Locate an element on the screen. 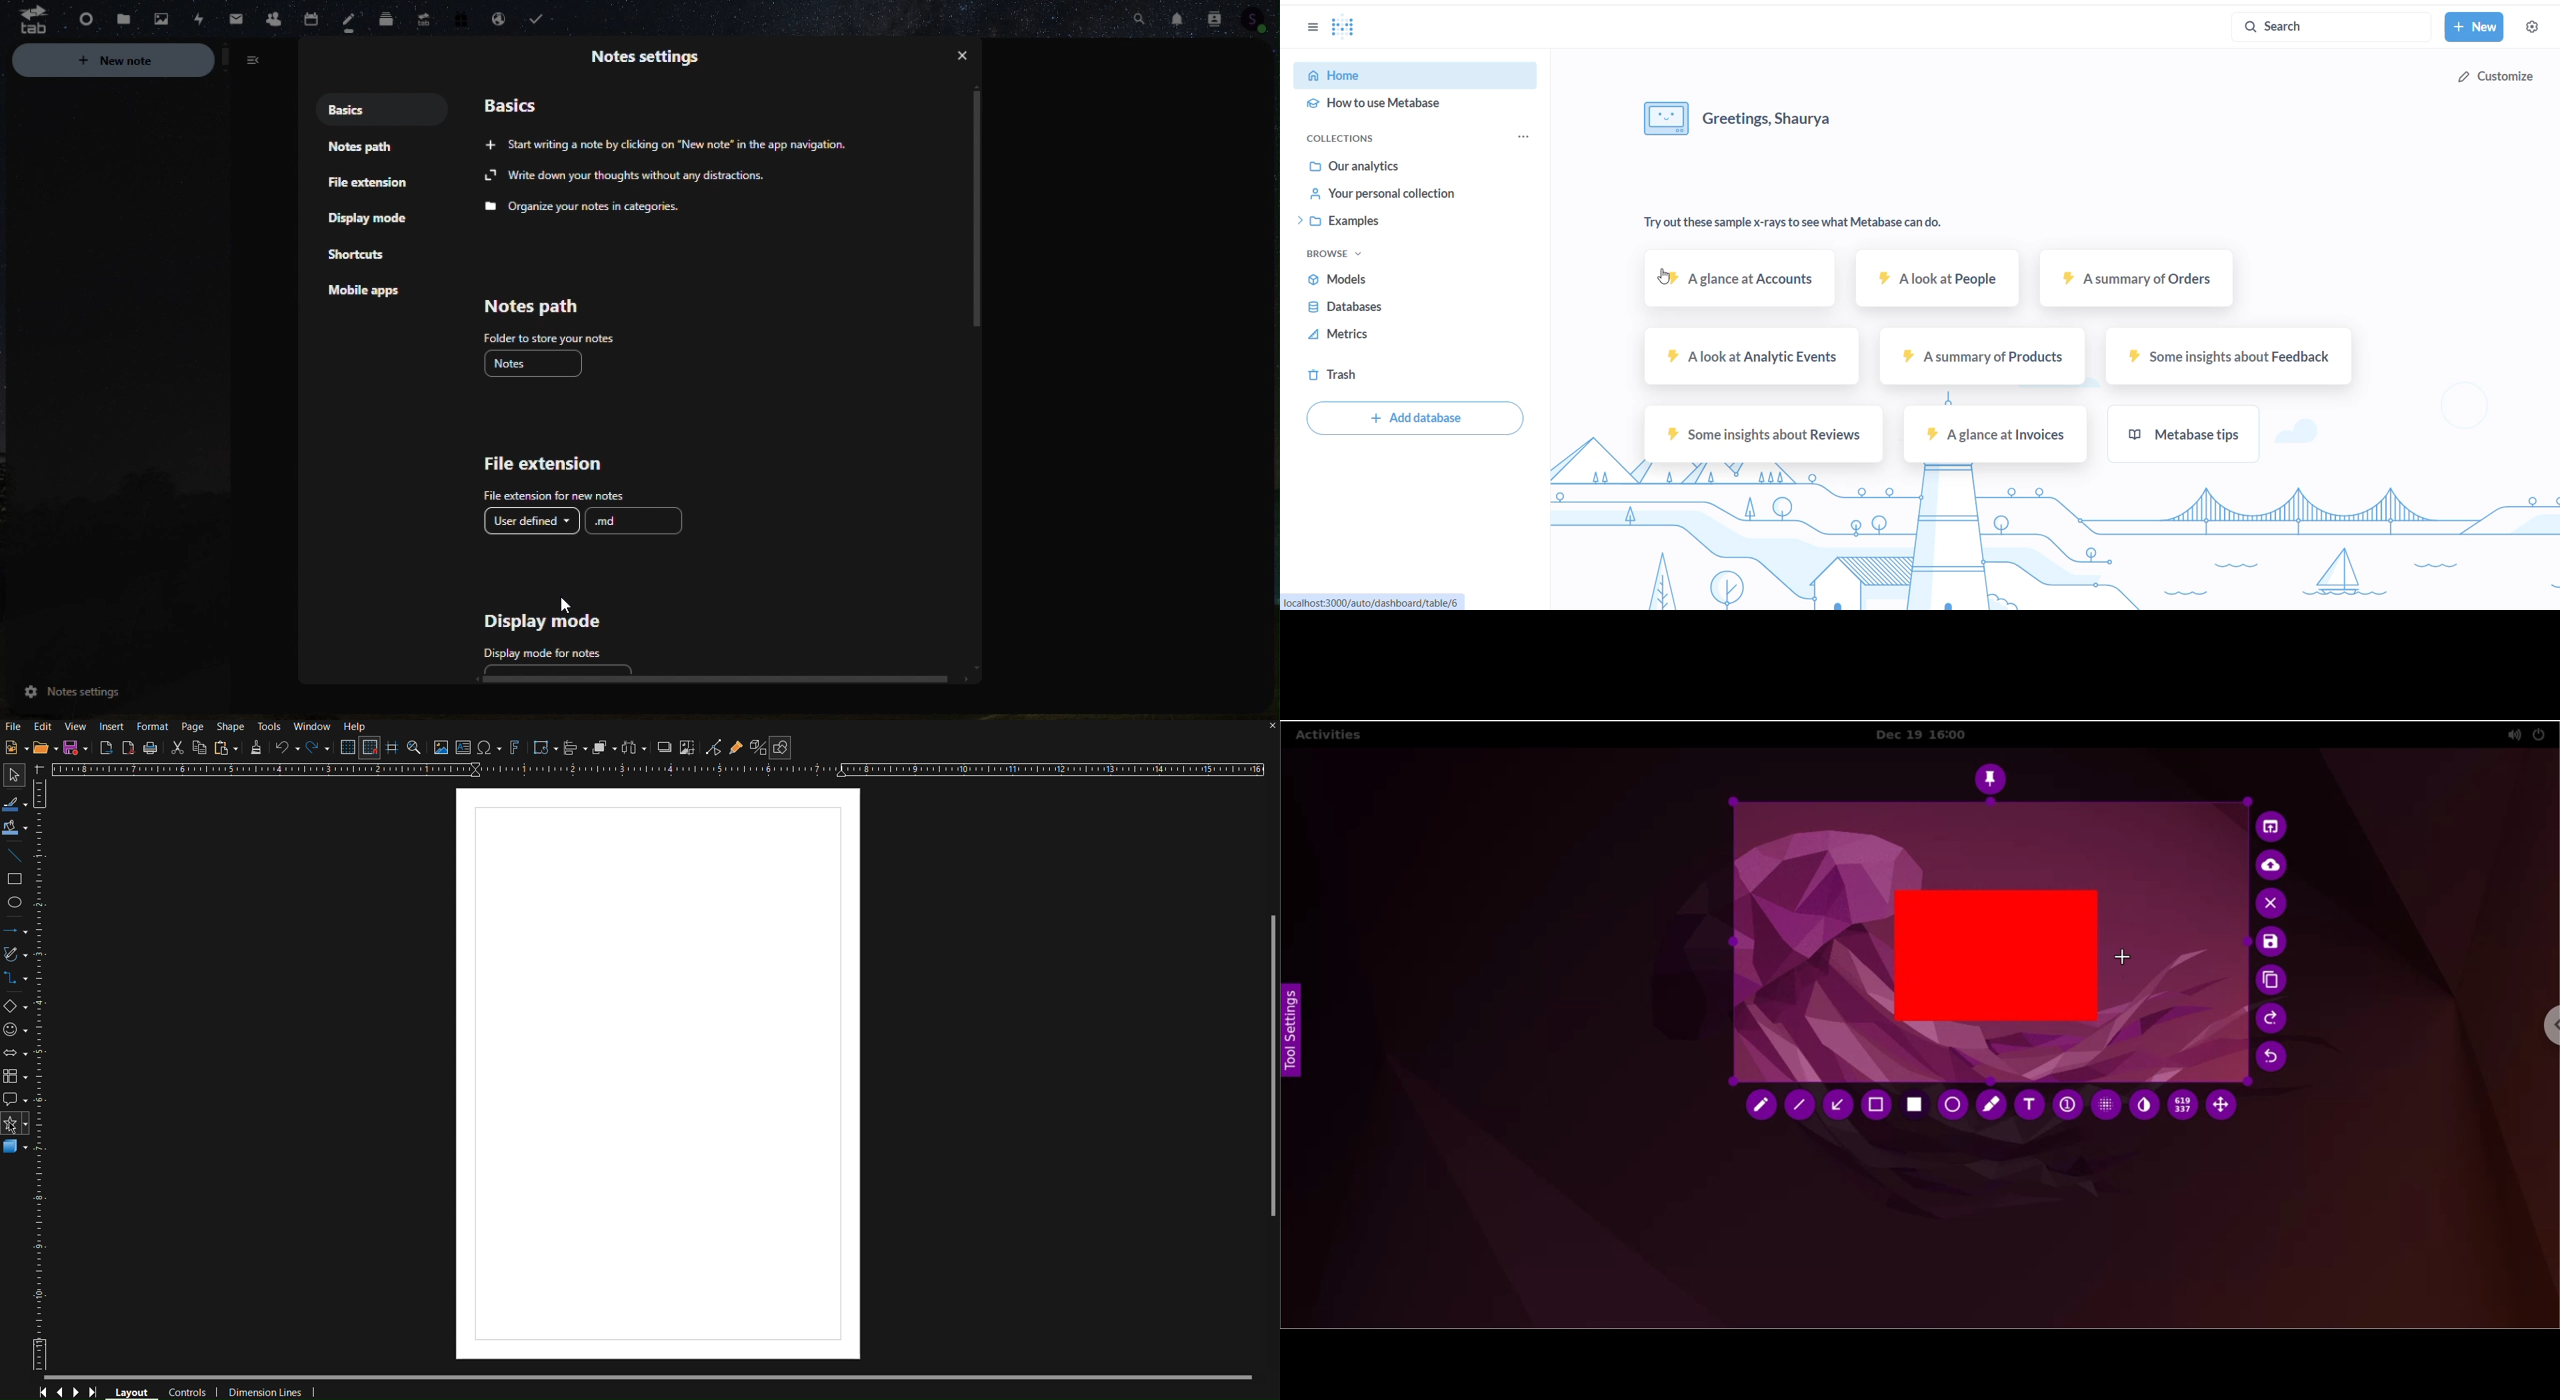 The image size is (2576, 1400). Files is located at coordinates (121, 19).